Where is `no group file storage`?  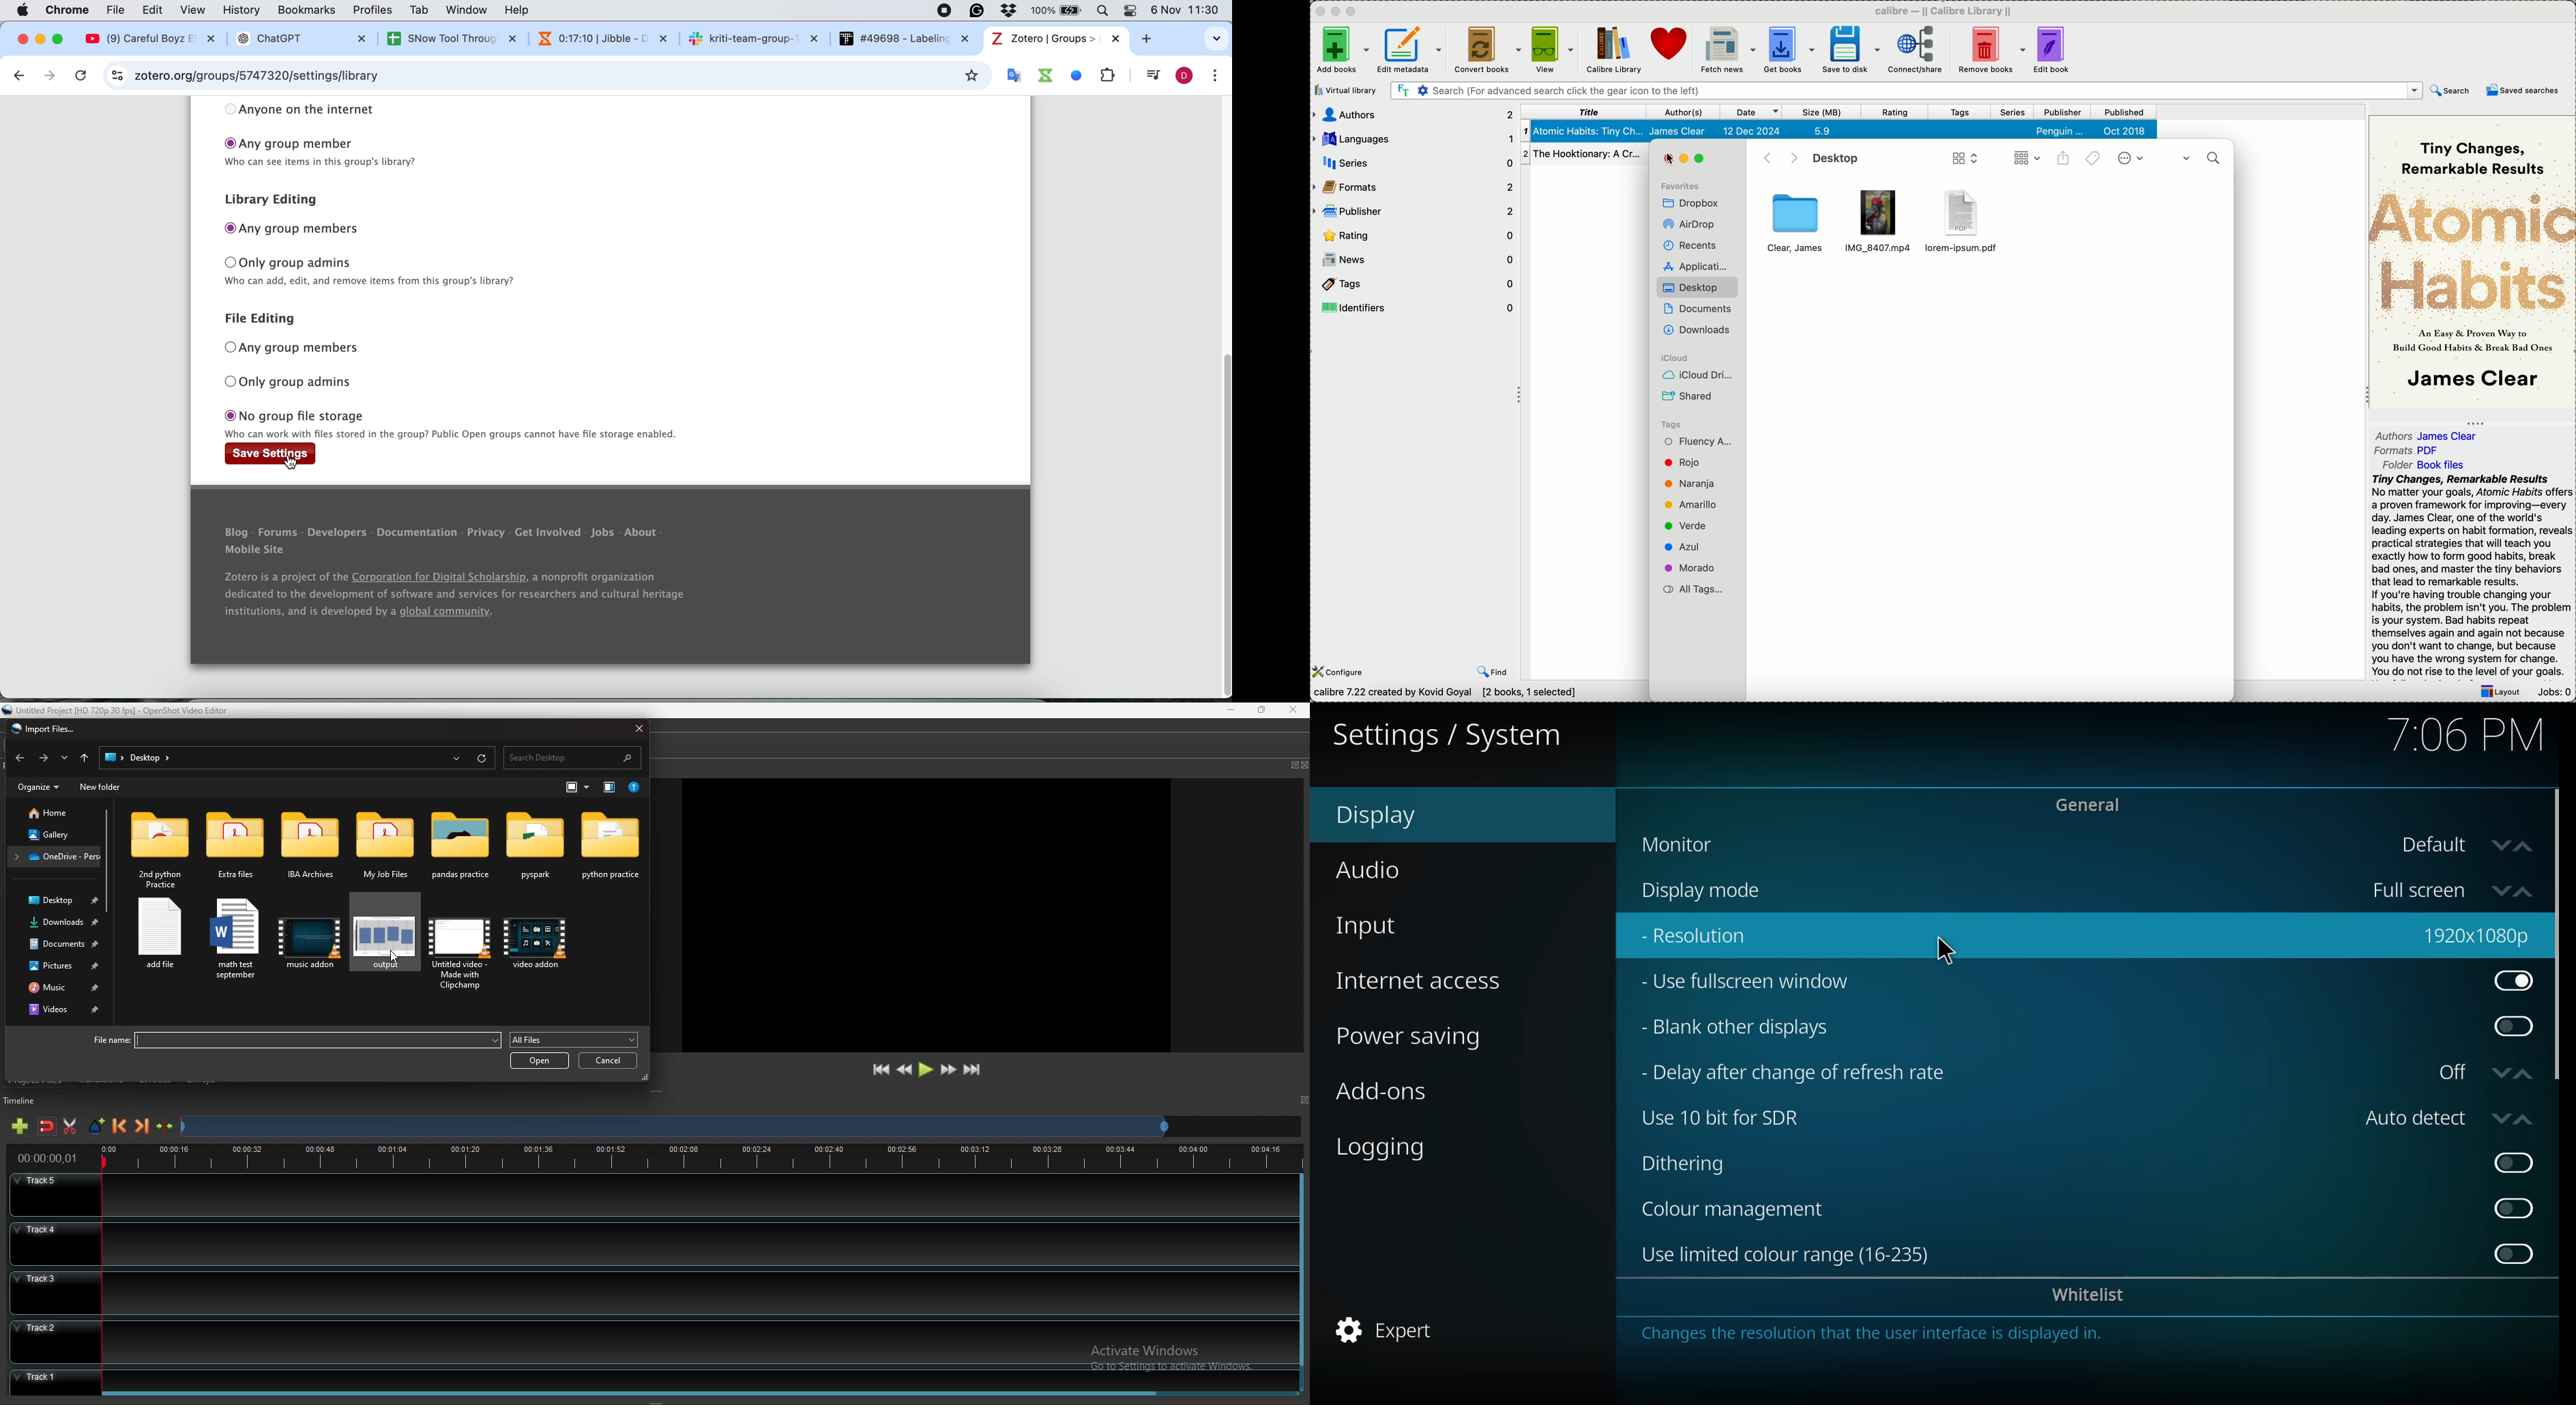
no group file storage is located at coordinates (297, 416).